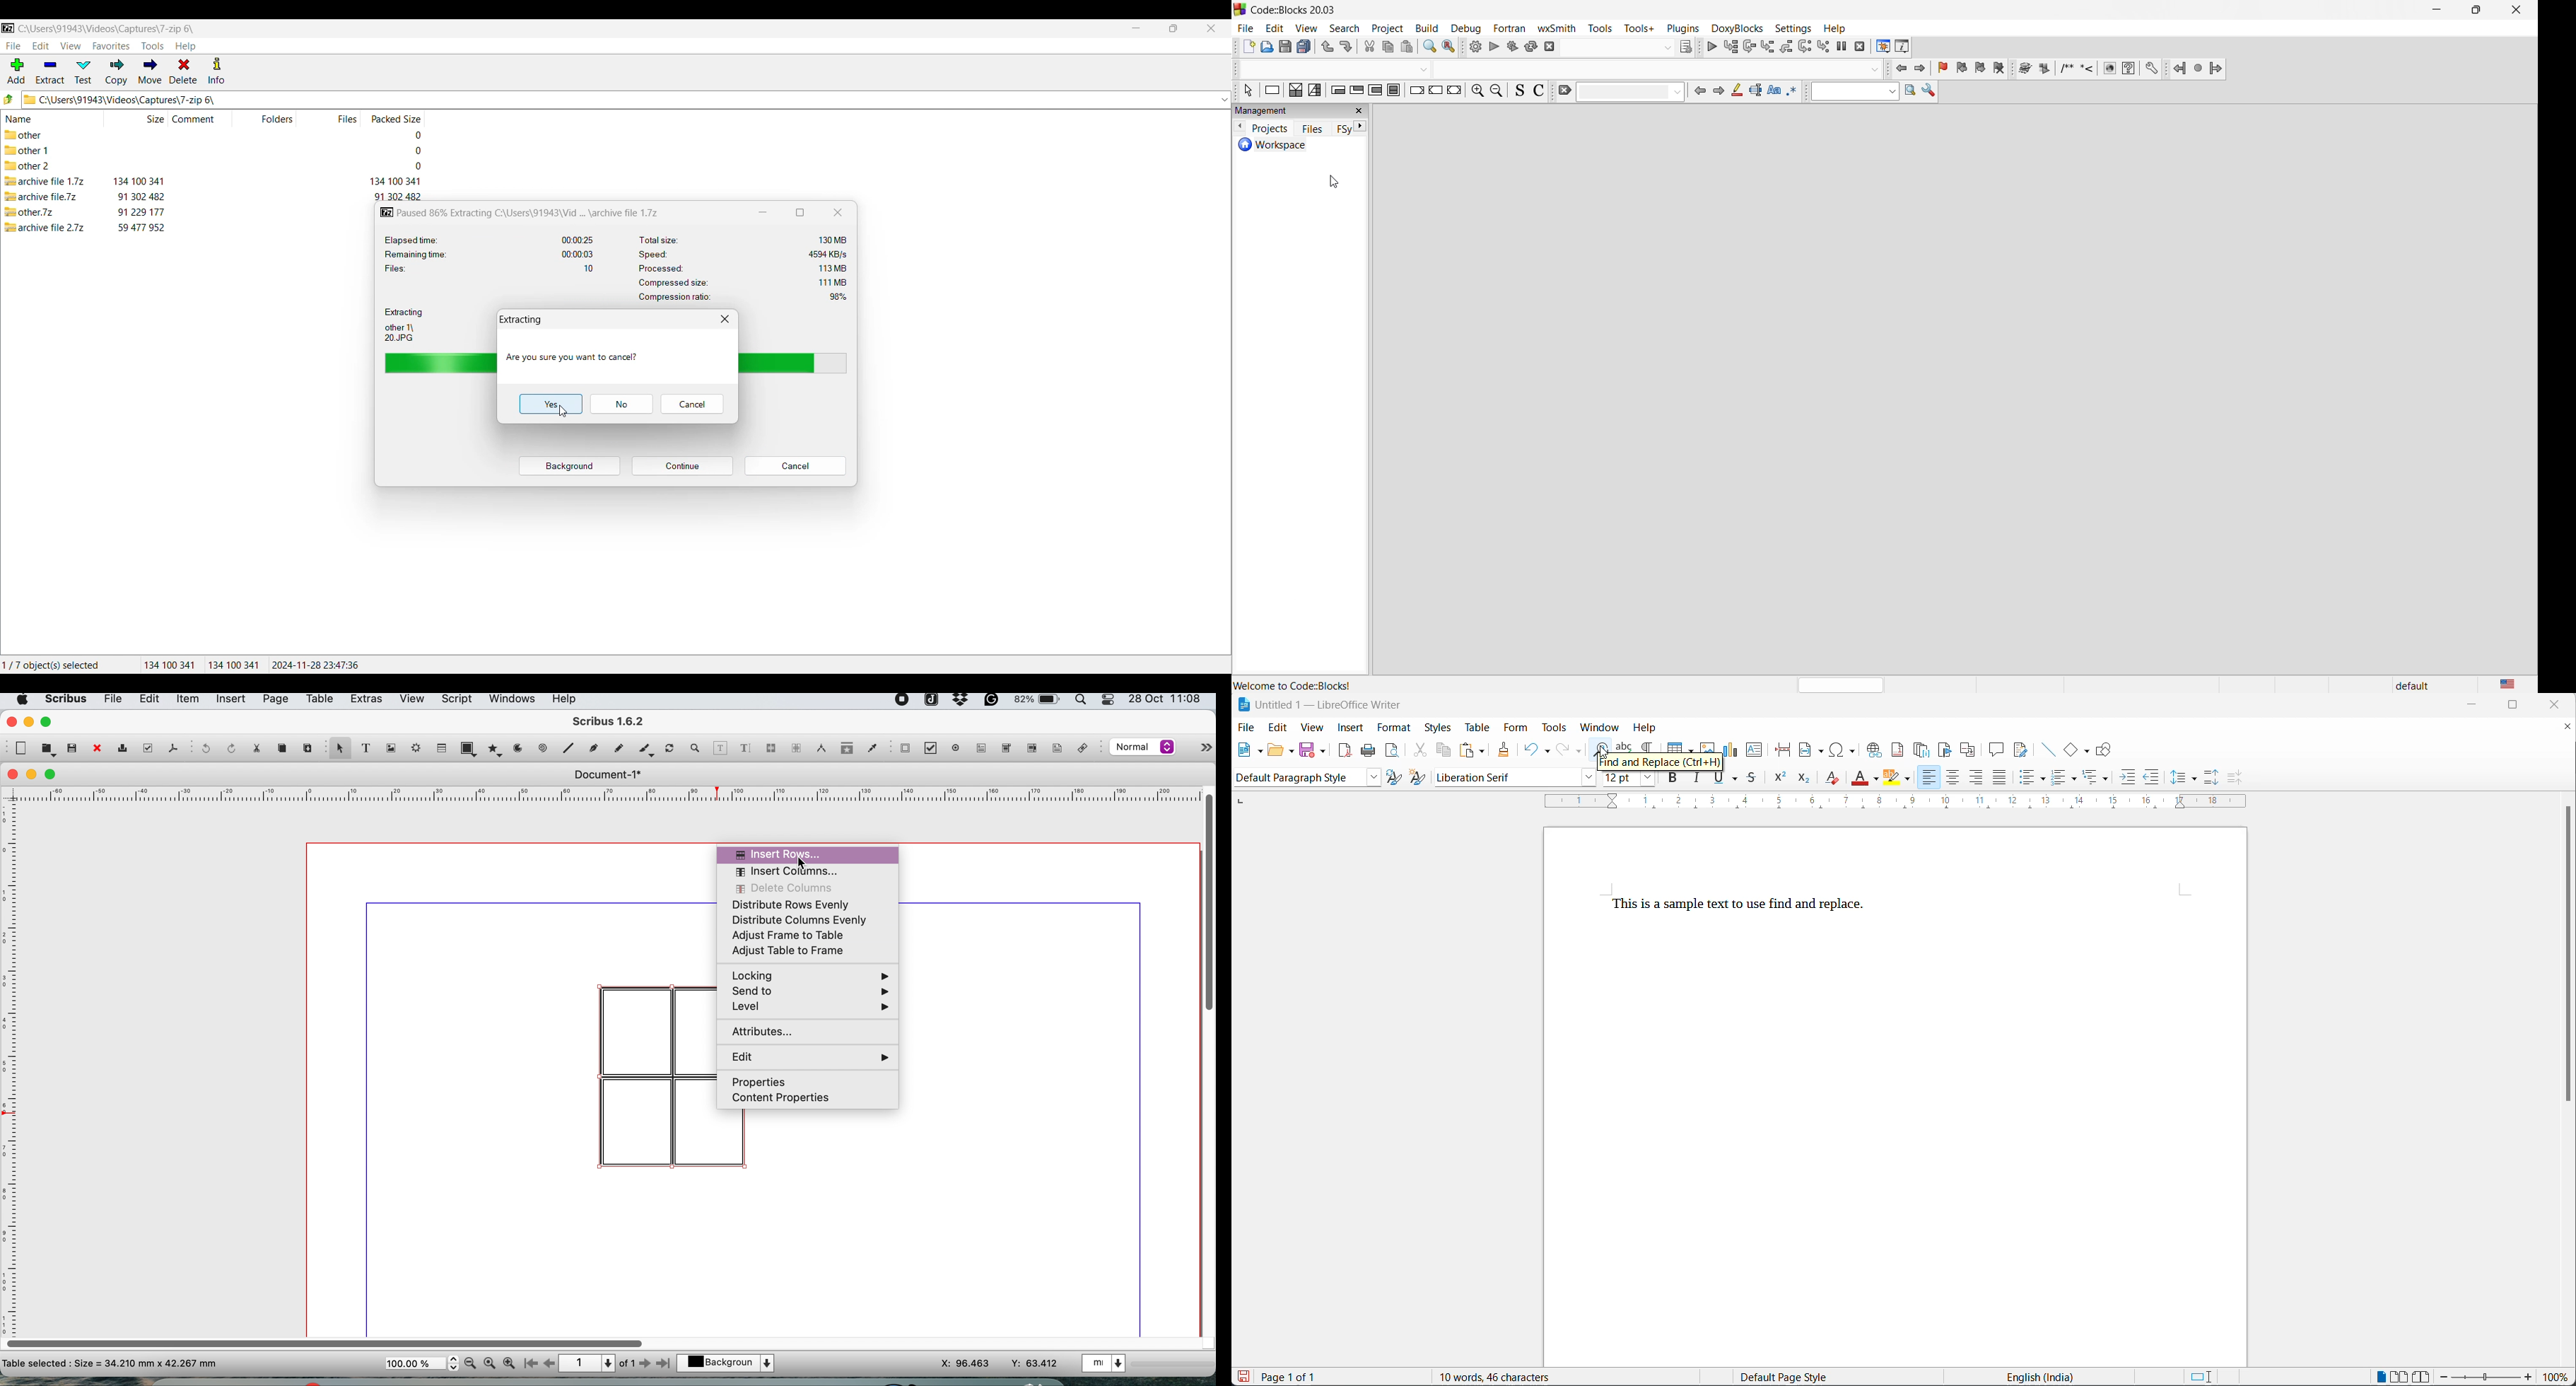 This screenshot has width=2576, height=1400. I want to click on italic, so click(1699, 780).